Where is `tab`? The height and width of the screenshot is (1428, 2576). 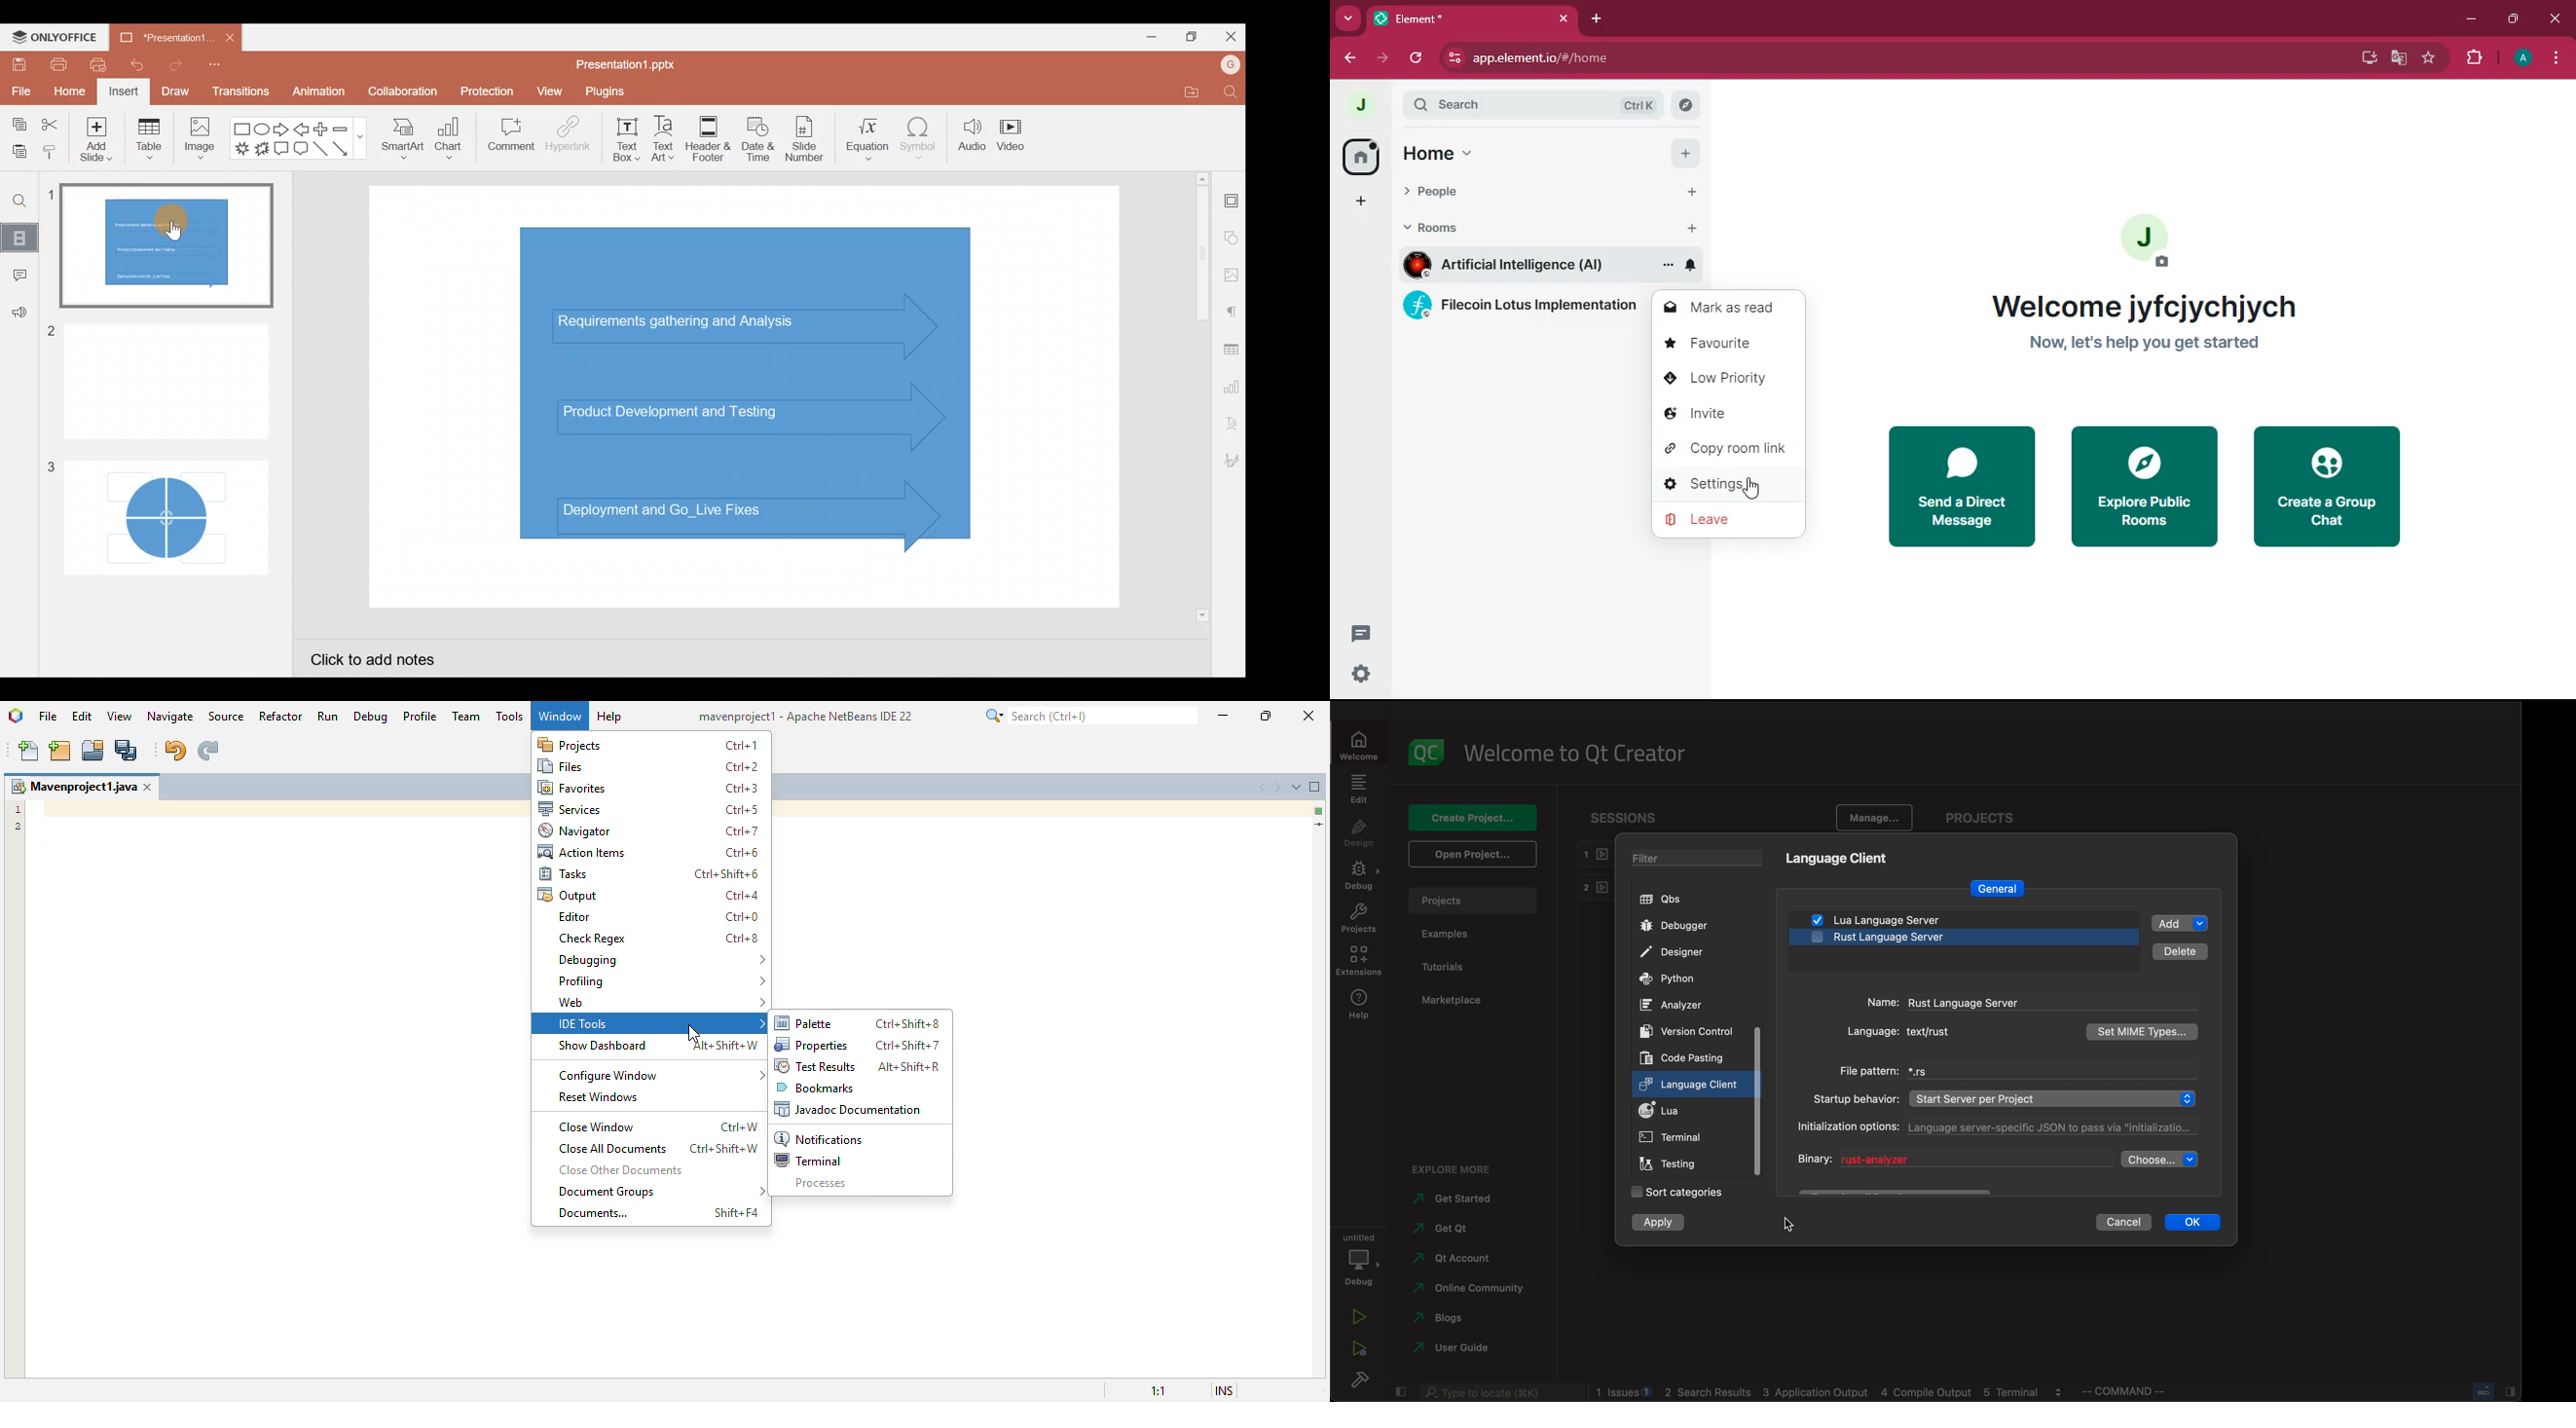
tab is located at coordinates (1477, 22).